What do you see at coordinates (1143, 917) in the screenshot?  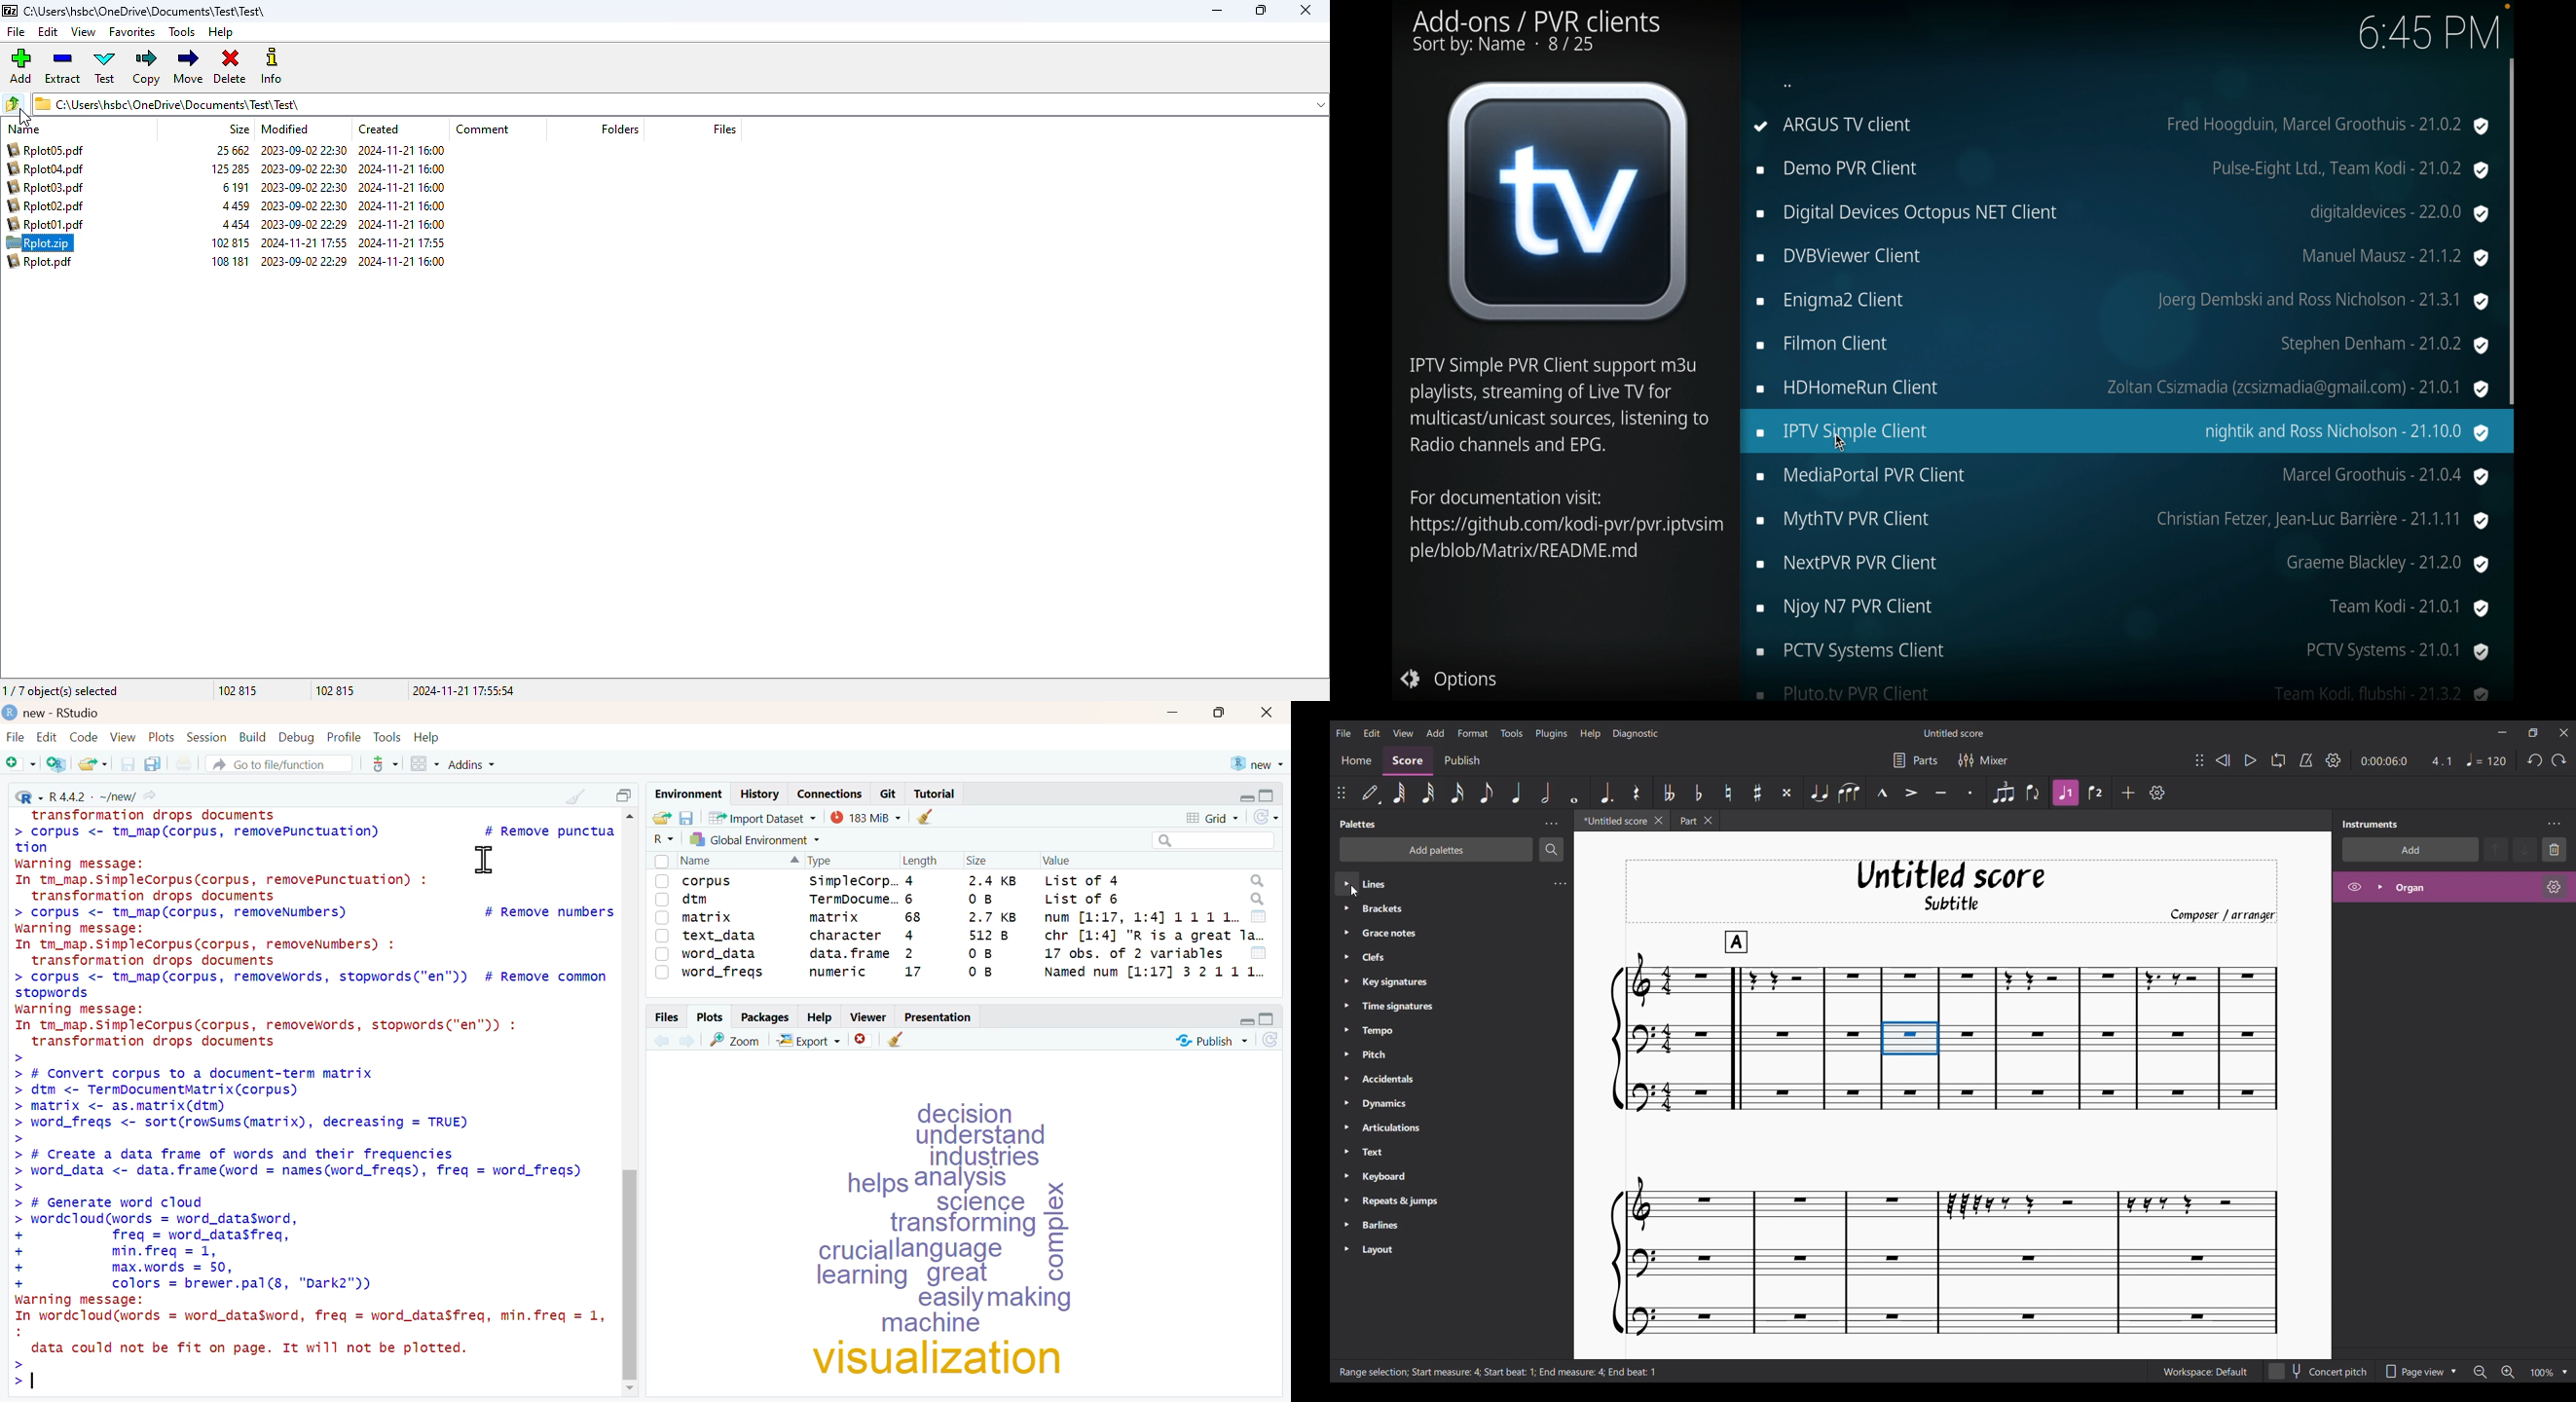 I see `num [1:17, 1:4] 1 1 1 1...` at bounding box center [1143, 917].